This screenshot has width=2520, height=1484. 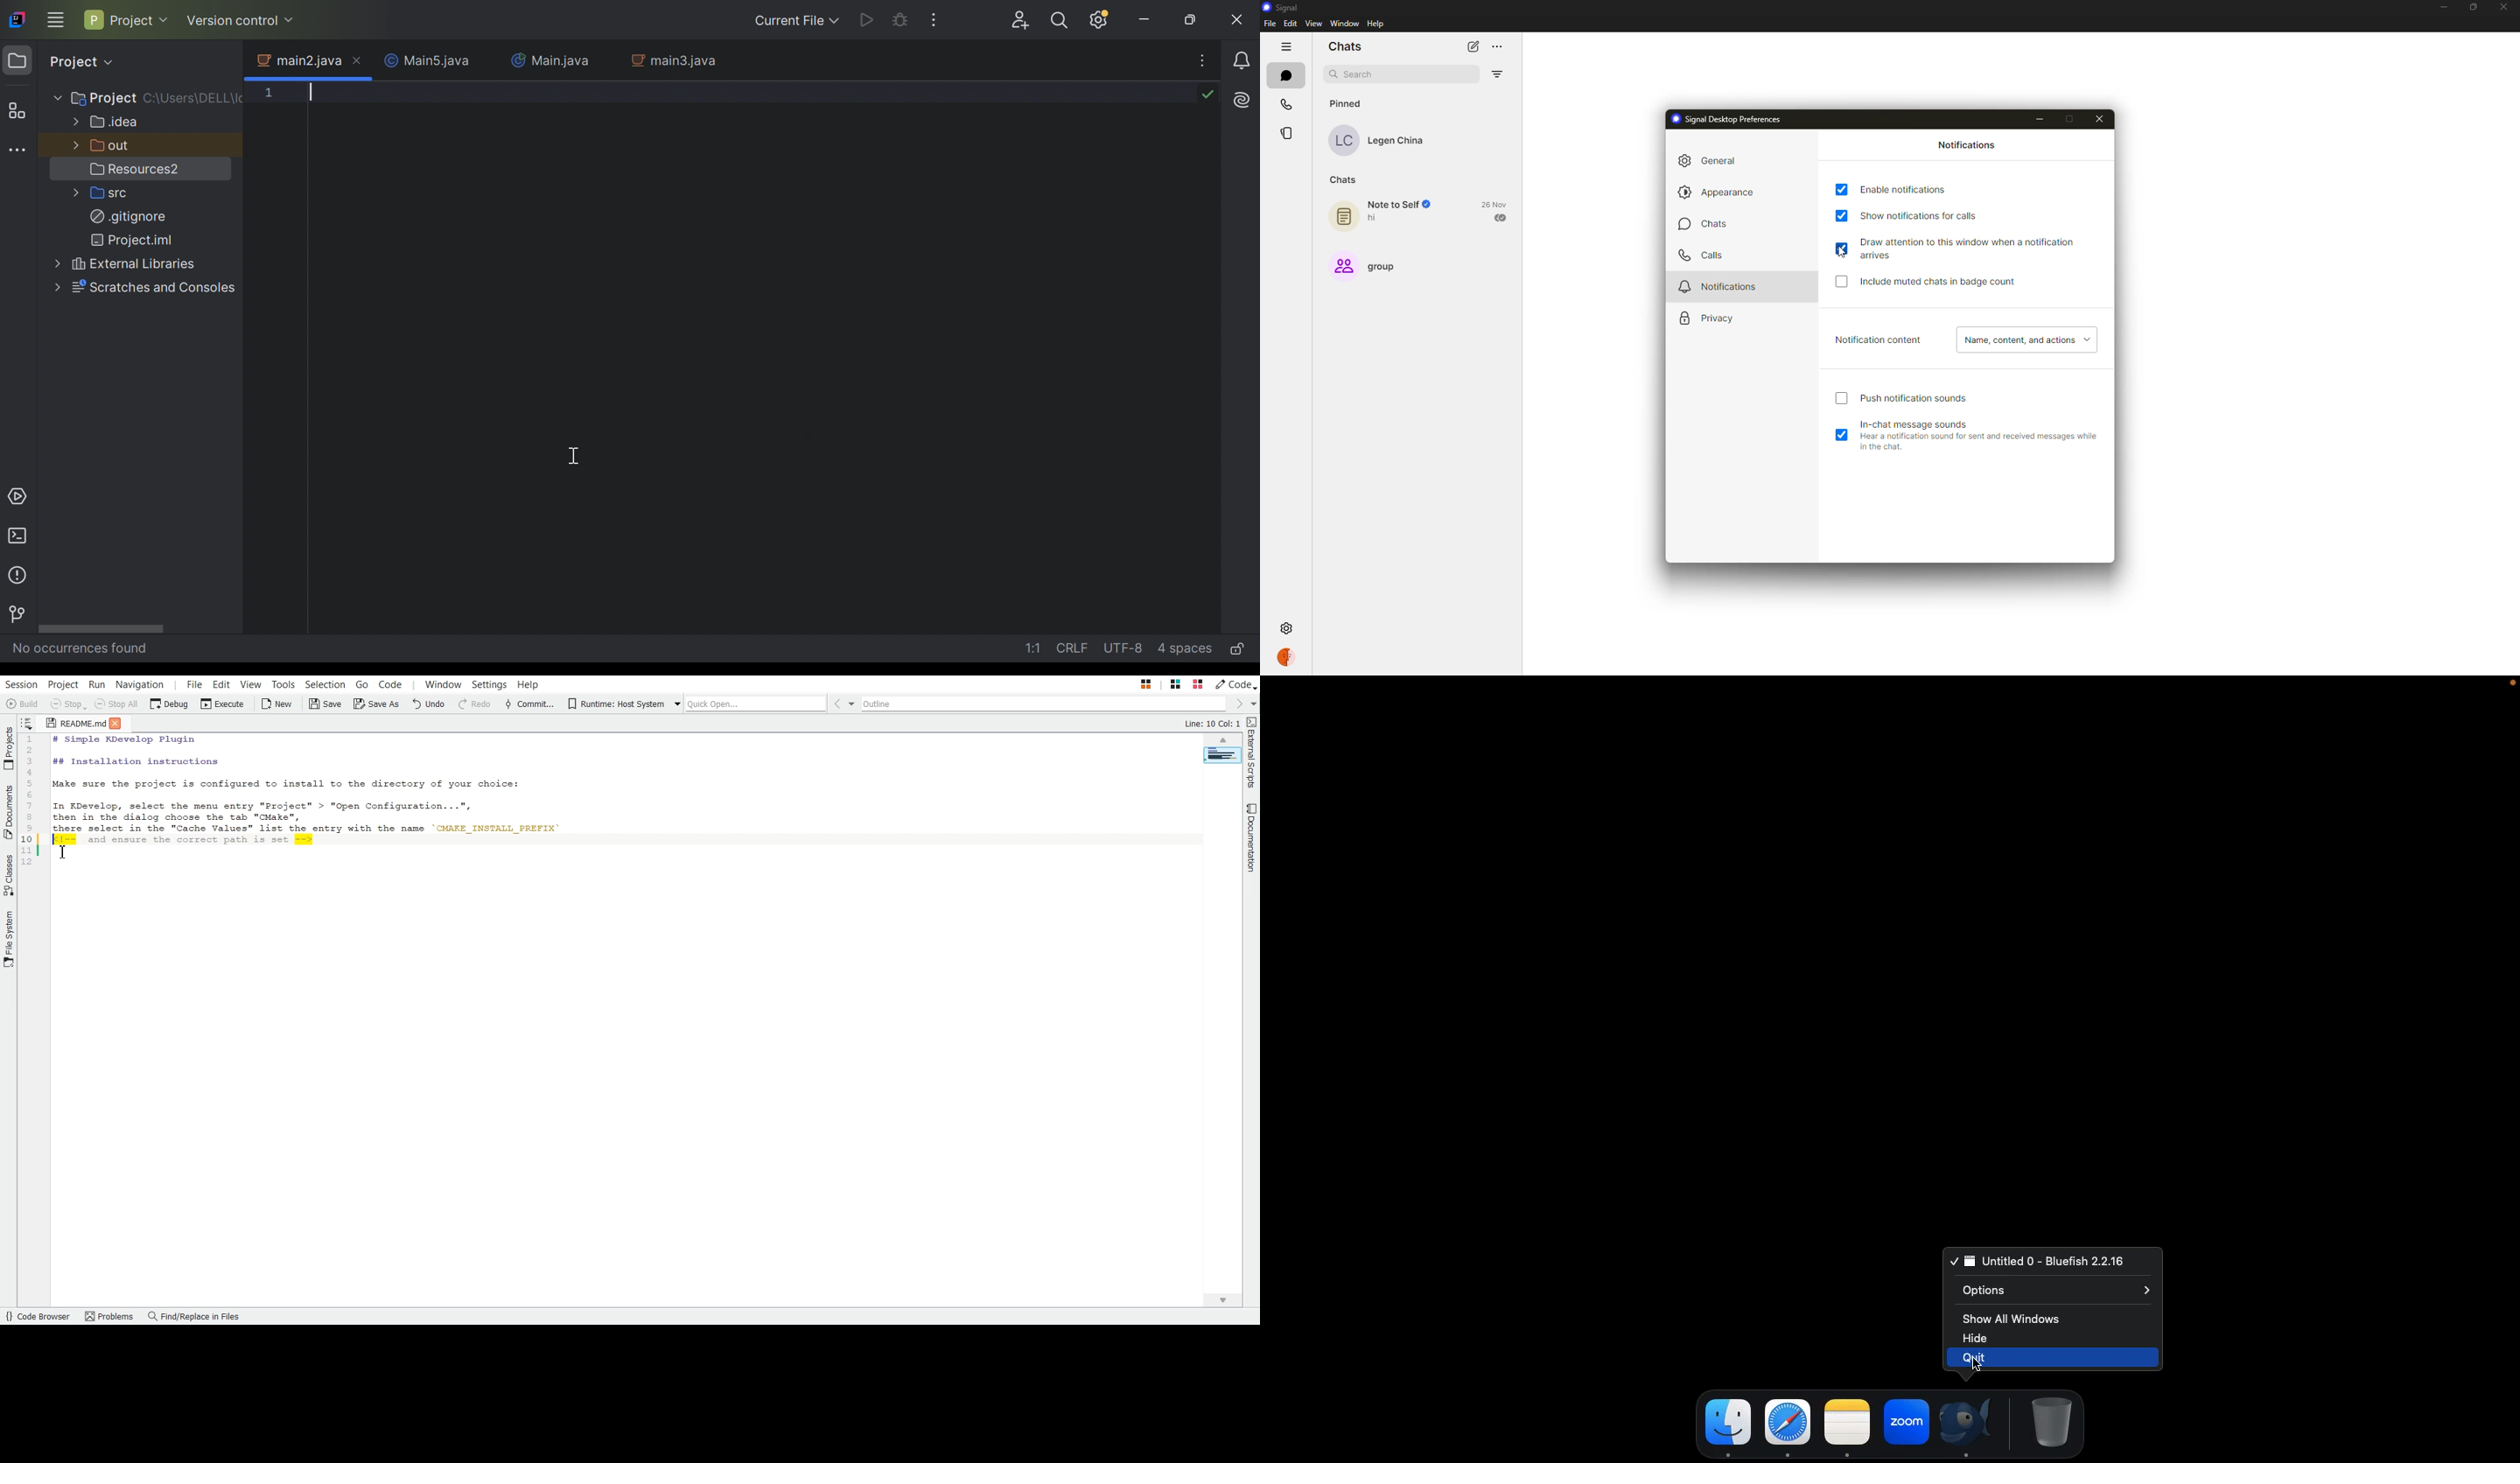 What do you see at coordinates (1344, 47) in the screenshot?
I see `chats` at bounding box center [1344, 47].